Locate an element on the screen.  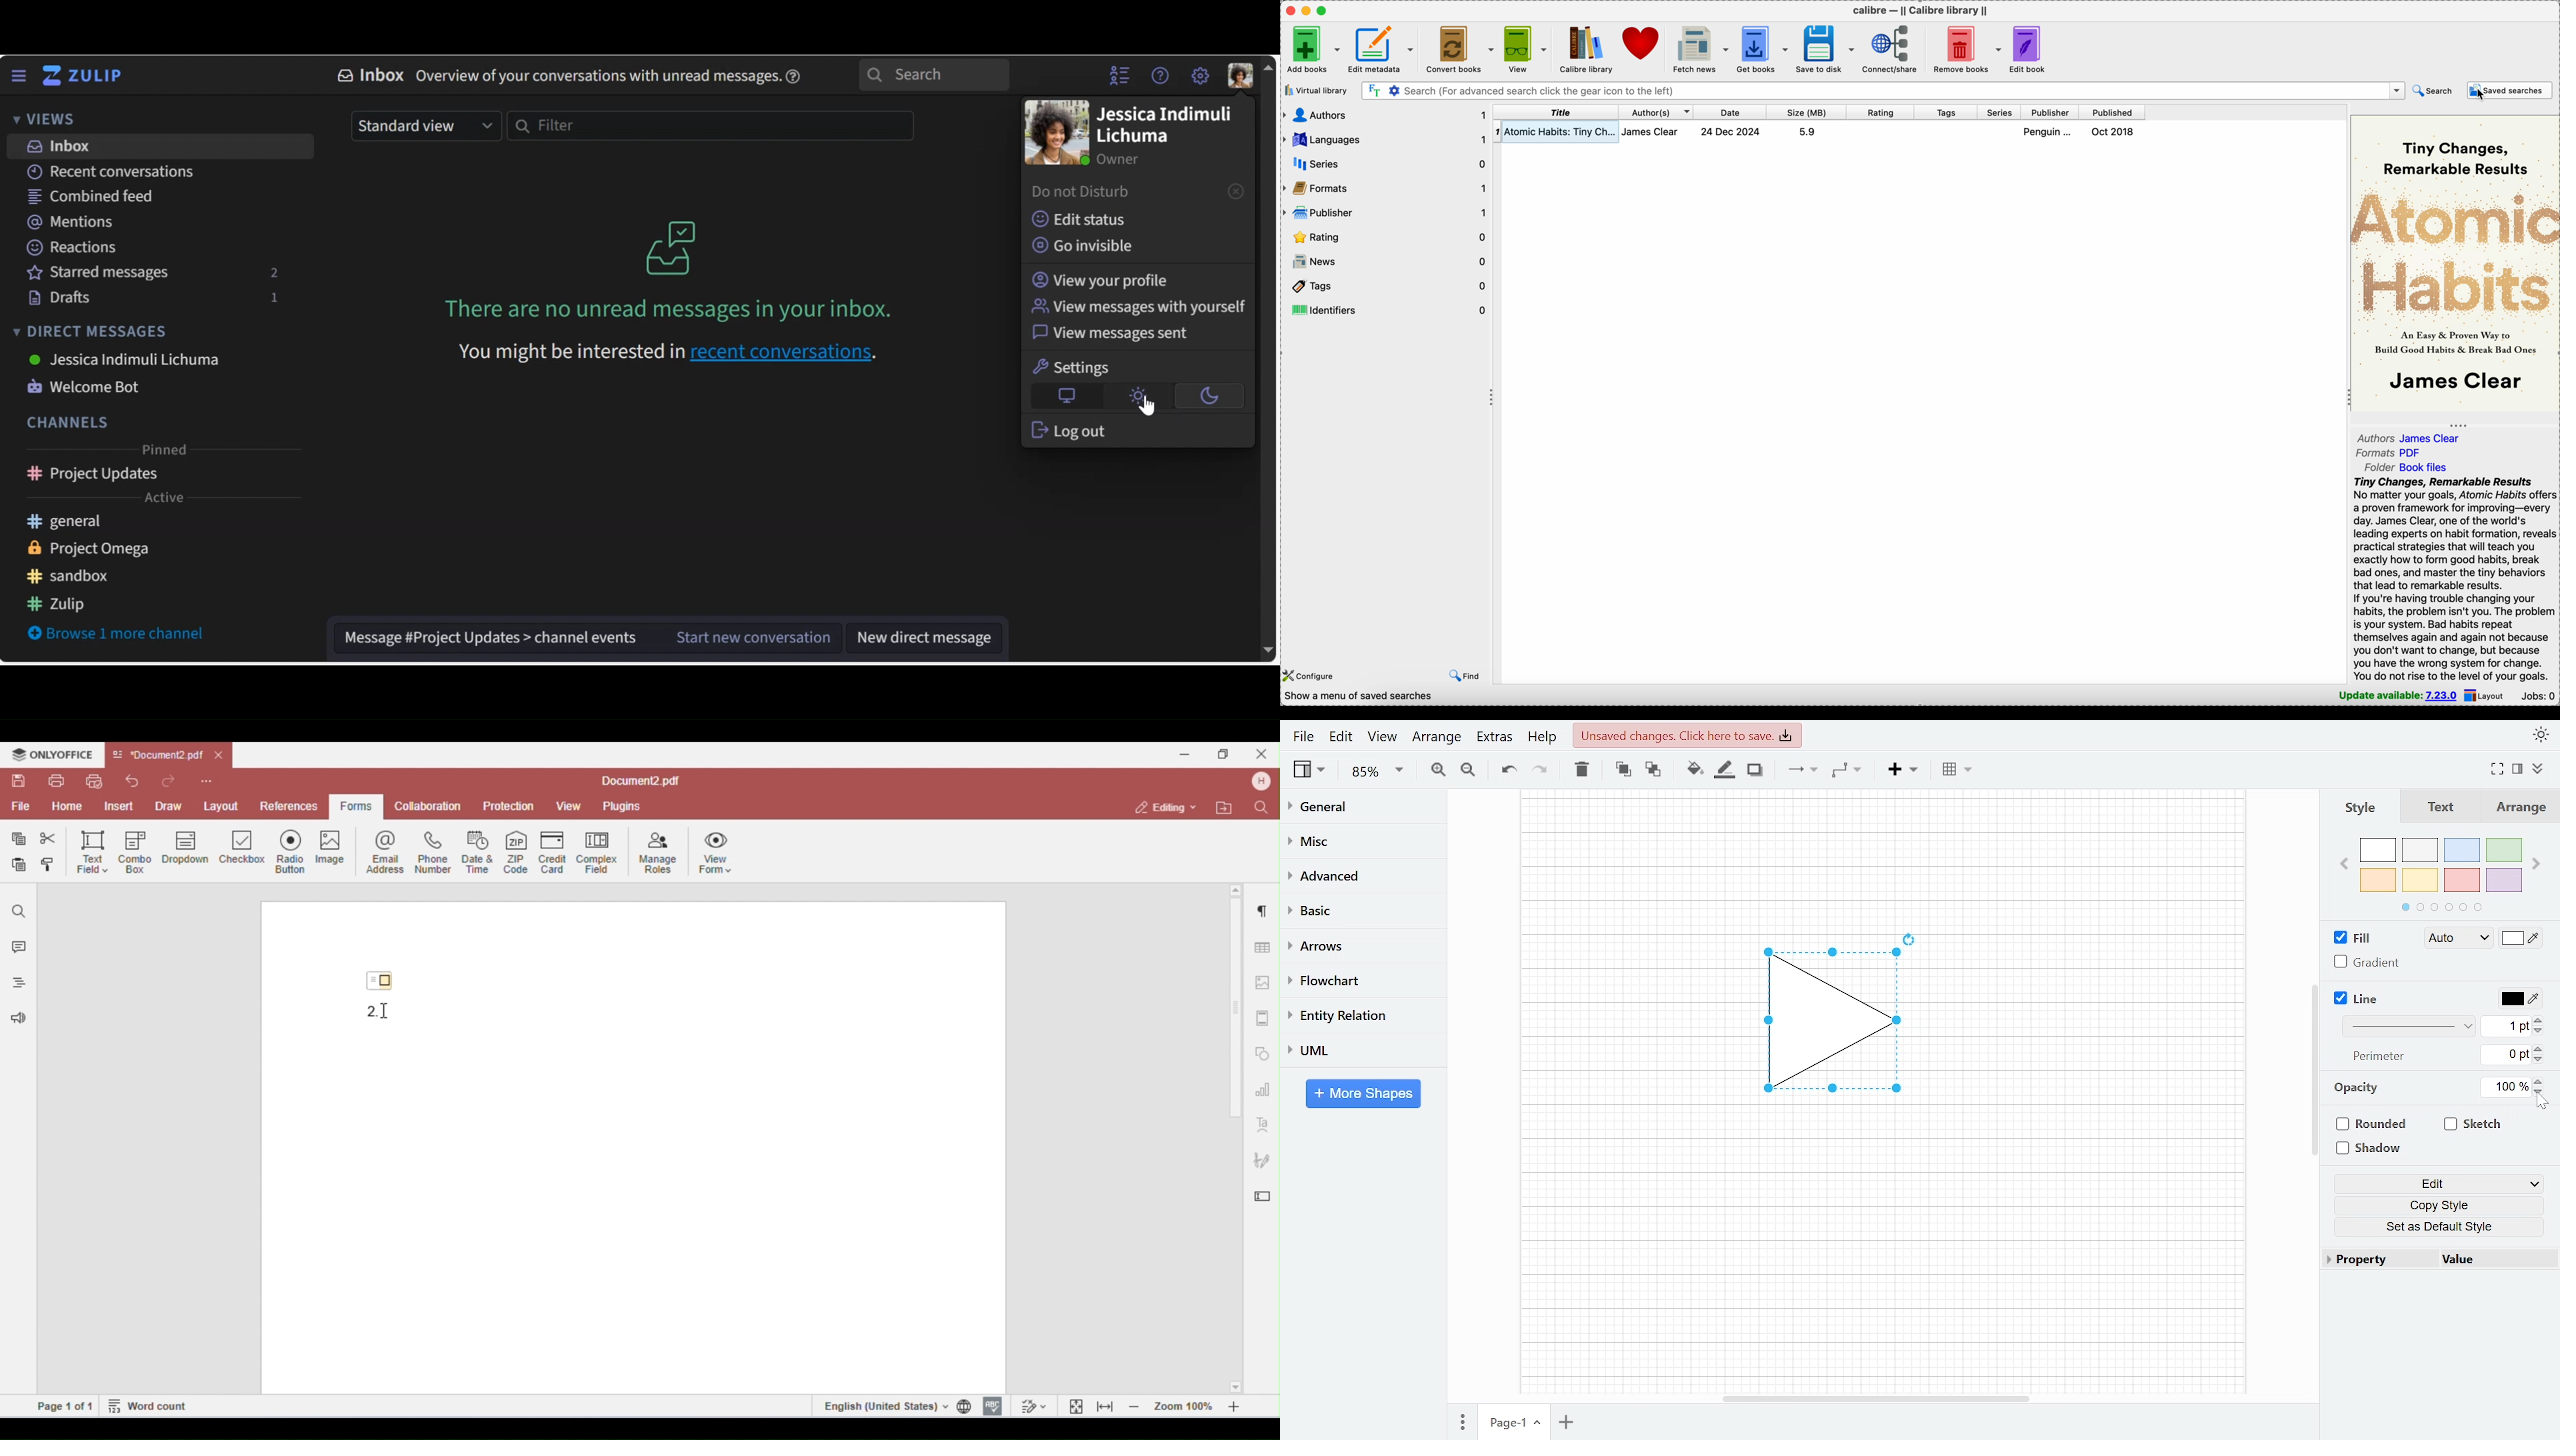
5.9 is located at coordinates (1807, 132).